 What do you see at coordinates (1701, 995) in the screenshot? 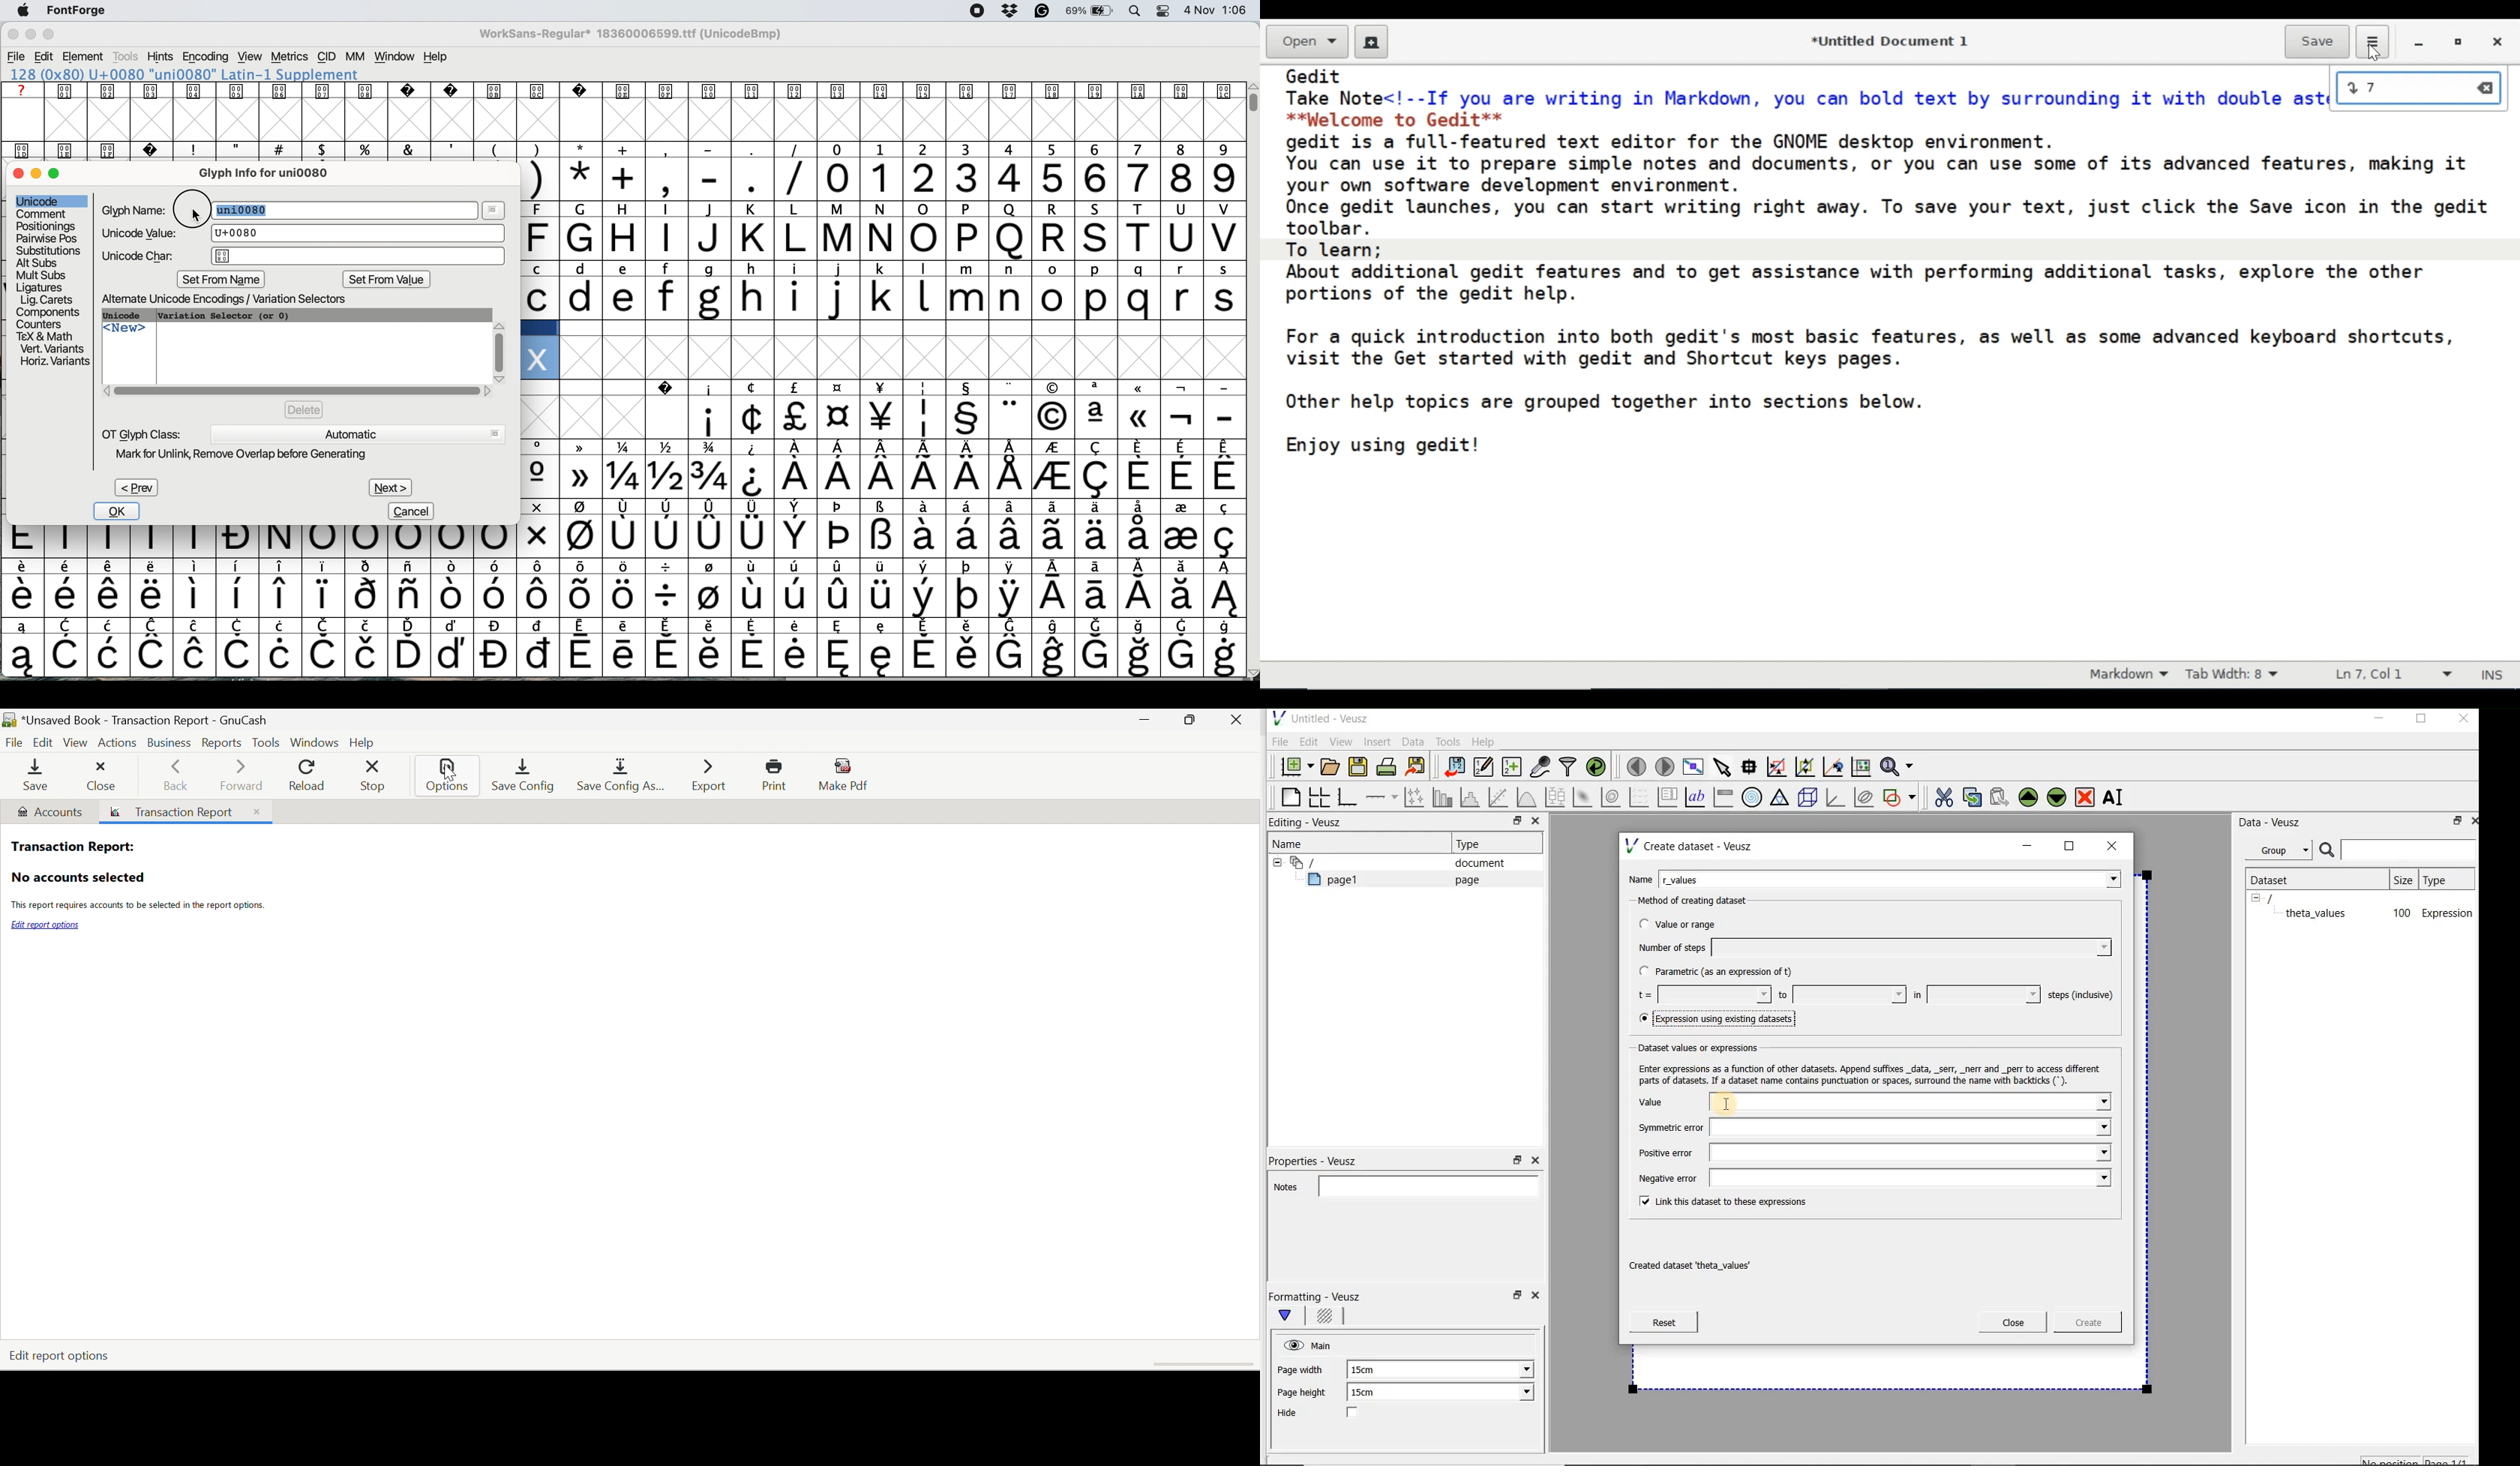
I see `t= ` at bounding box center [1701, 995].